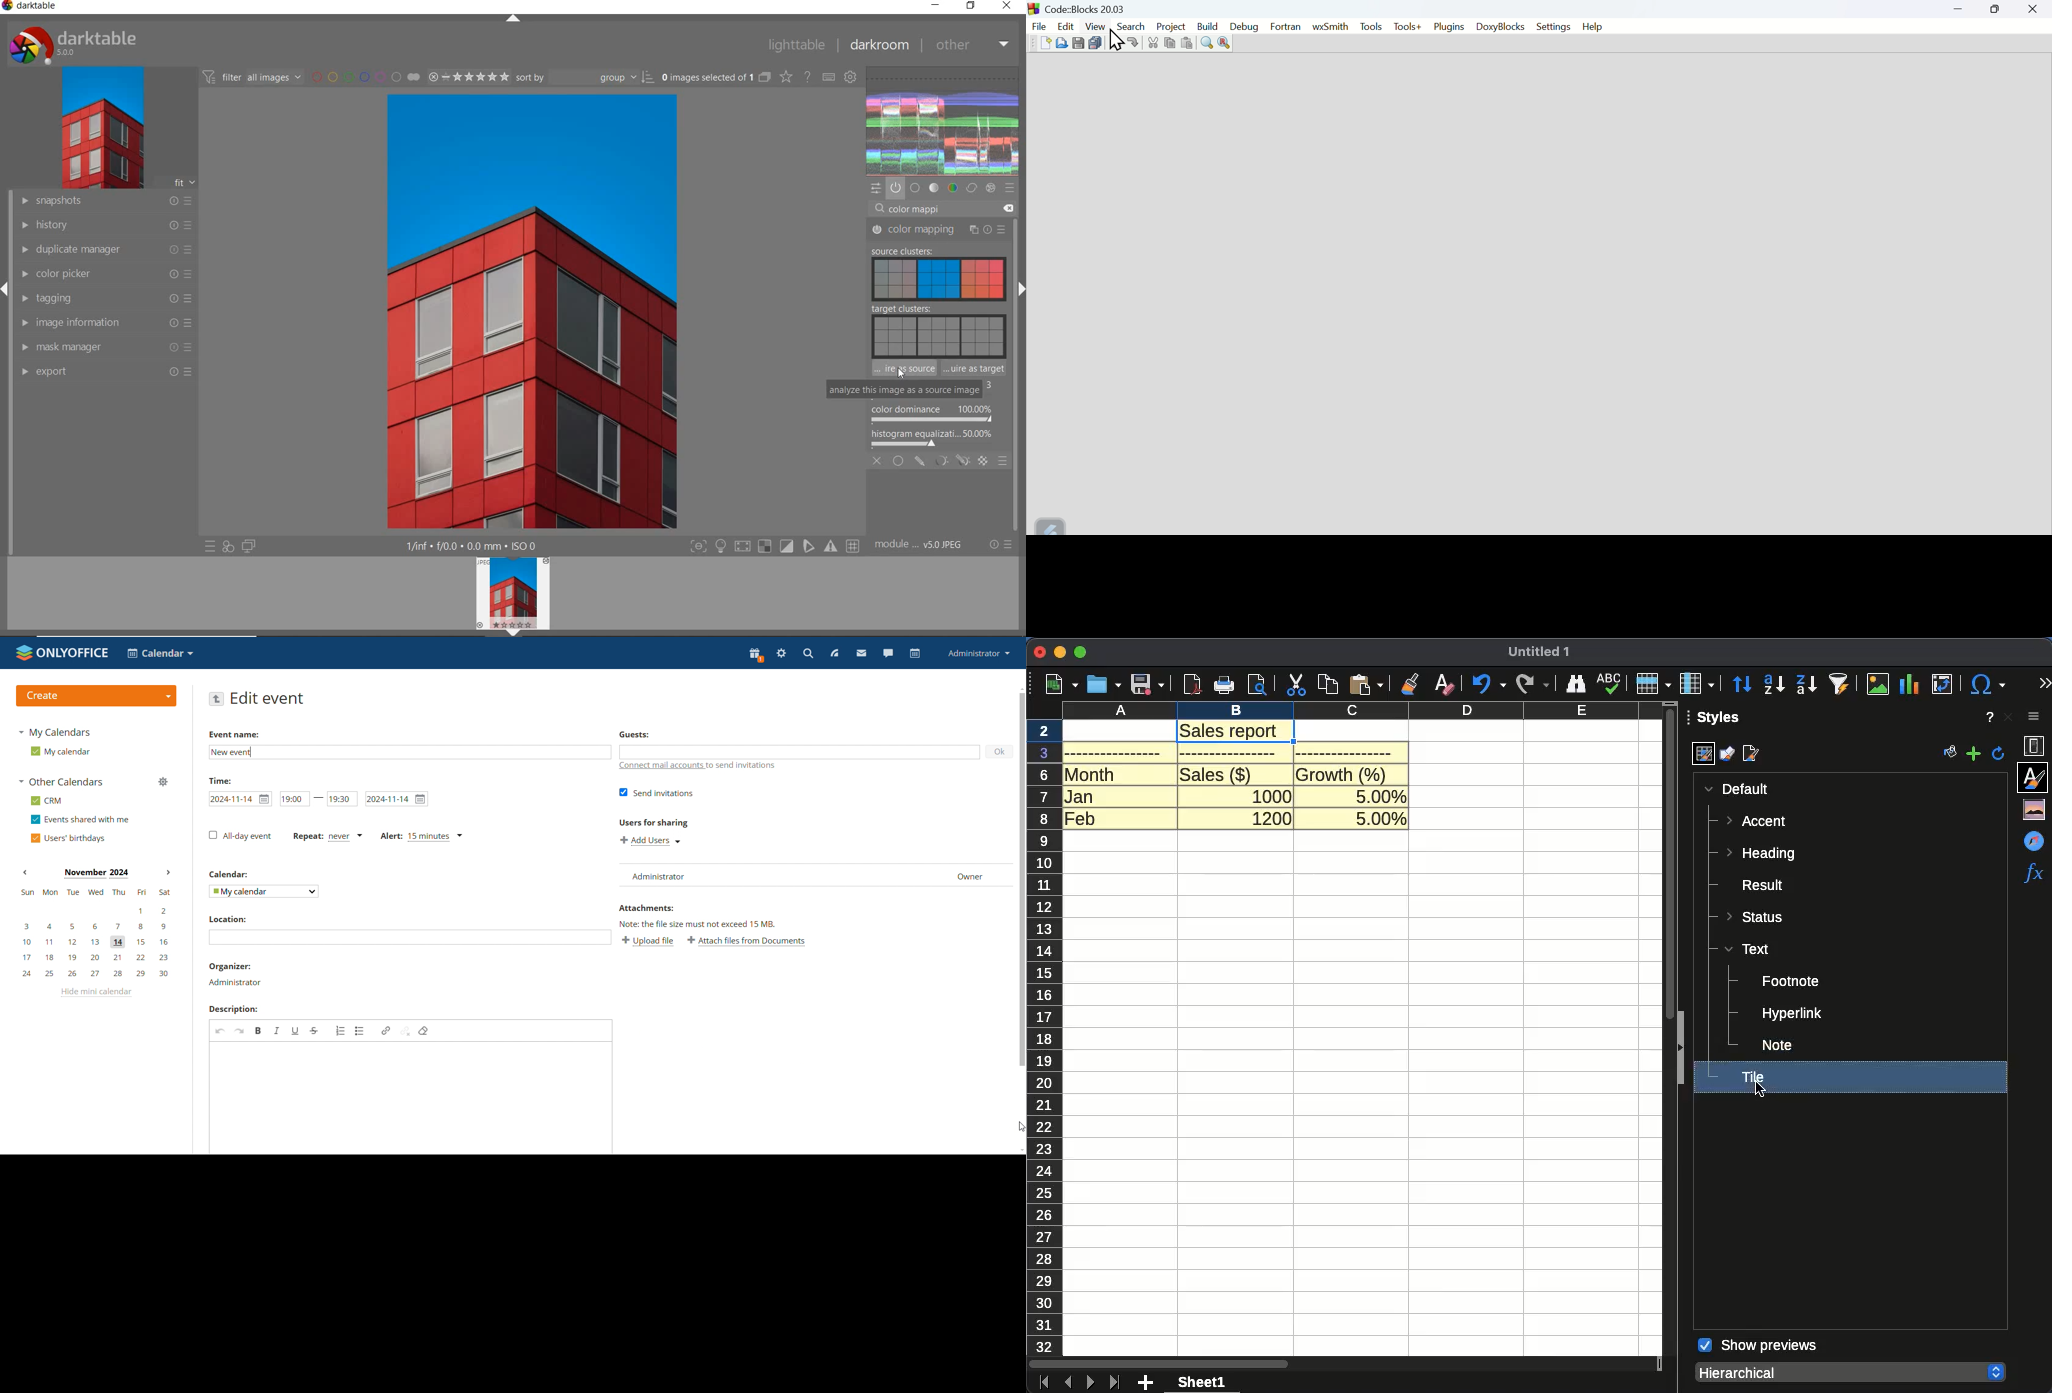 This screenshot has height=1400, width=2072. I want to click on edit, so click(1065, 26).